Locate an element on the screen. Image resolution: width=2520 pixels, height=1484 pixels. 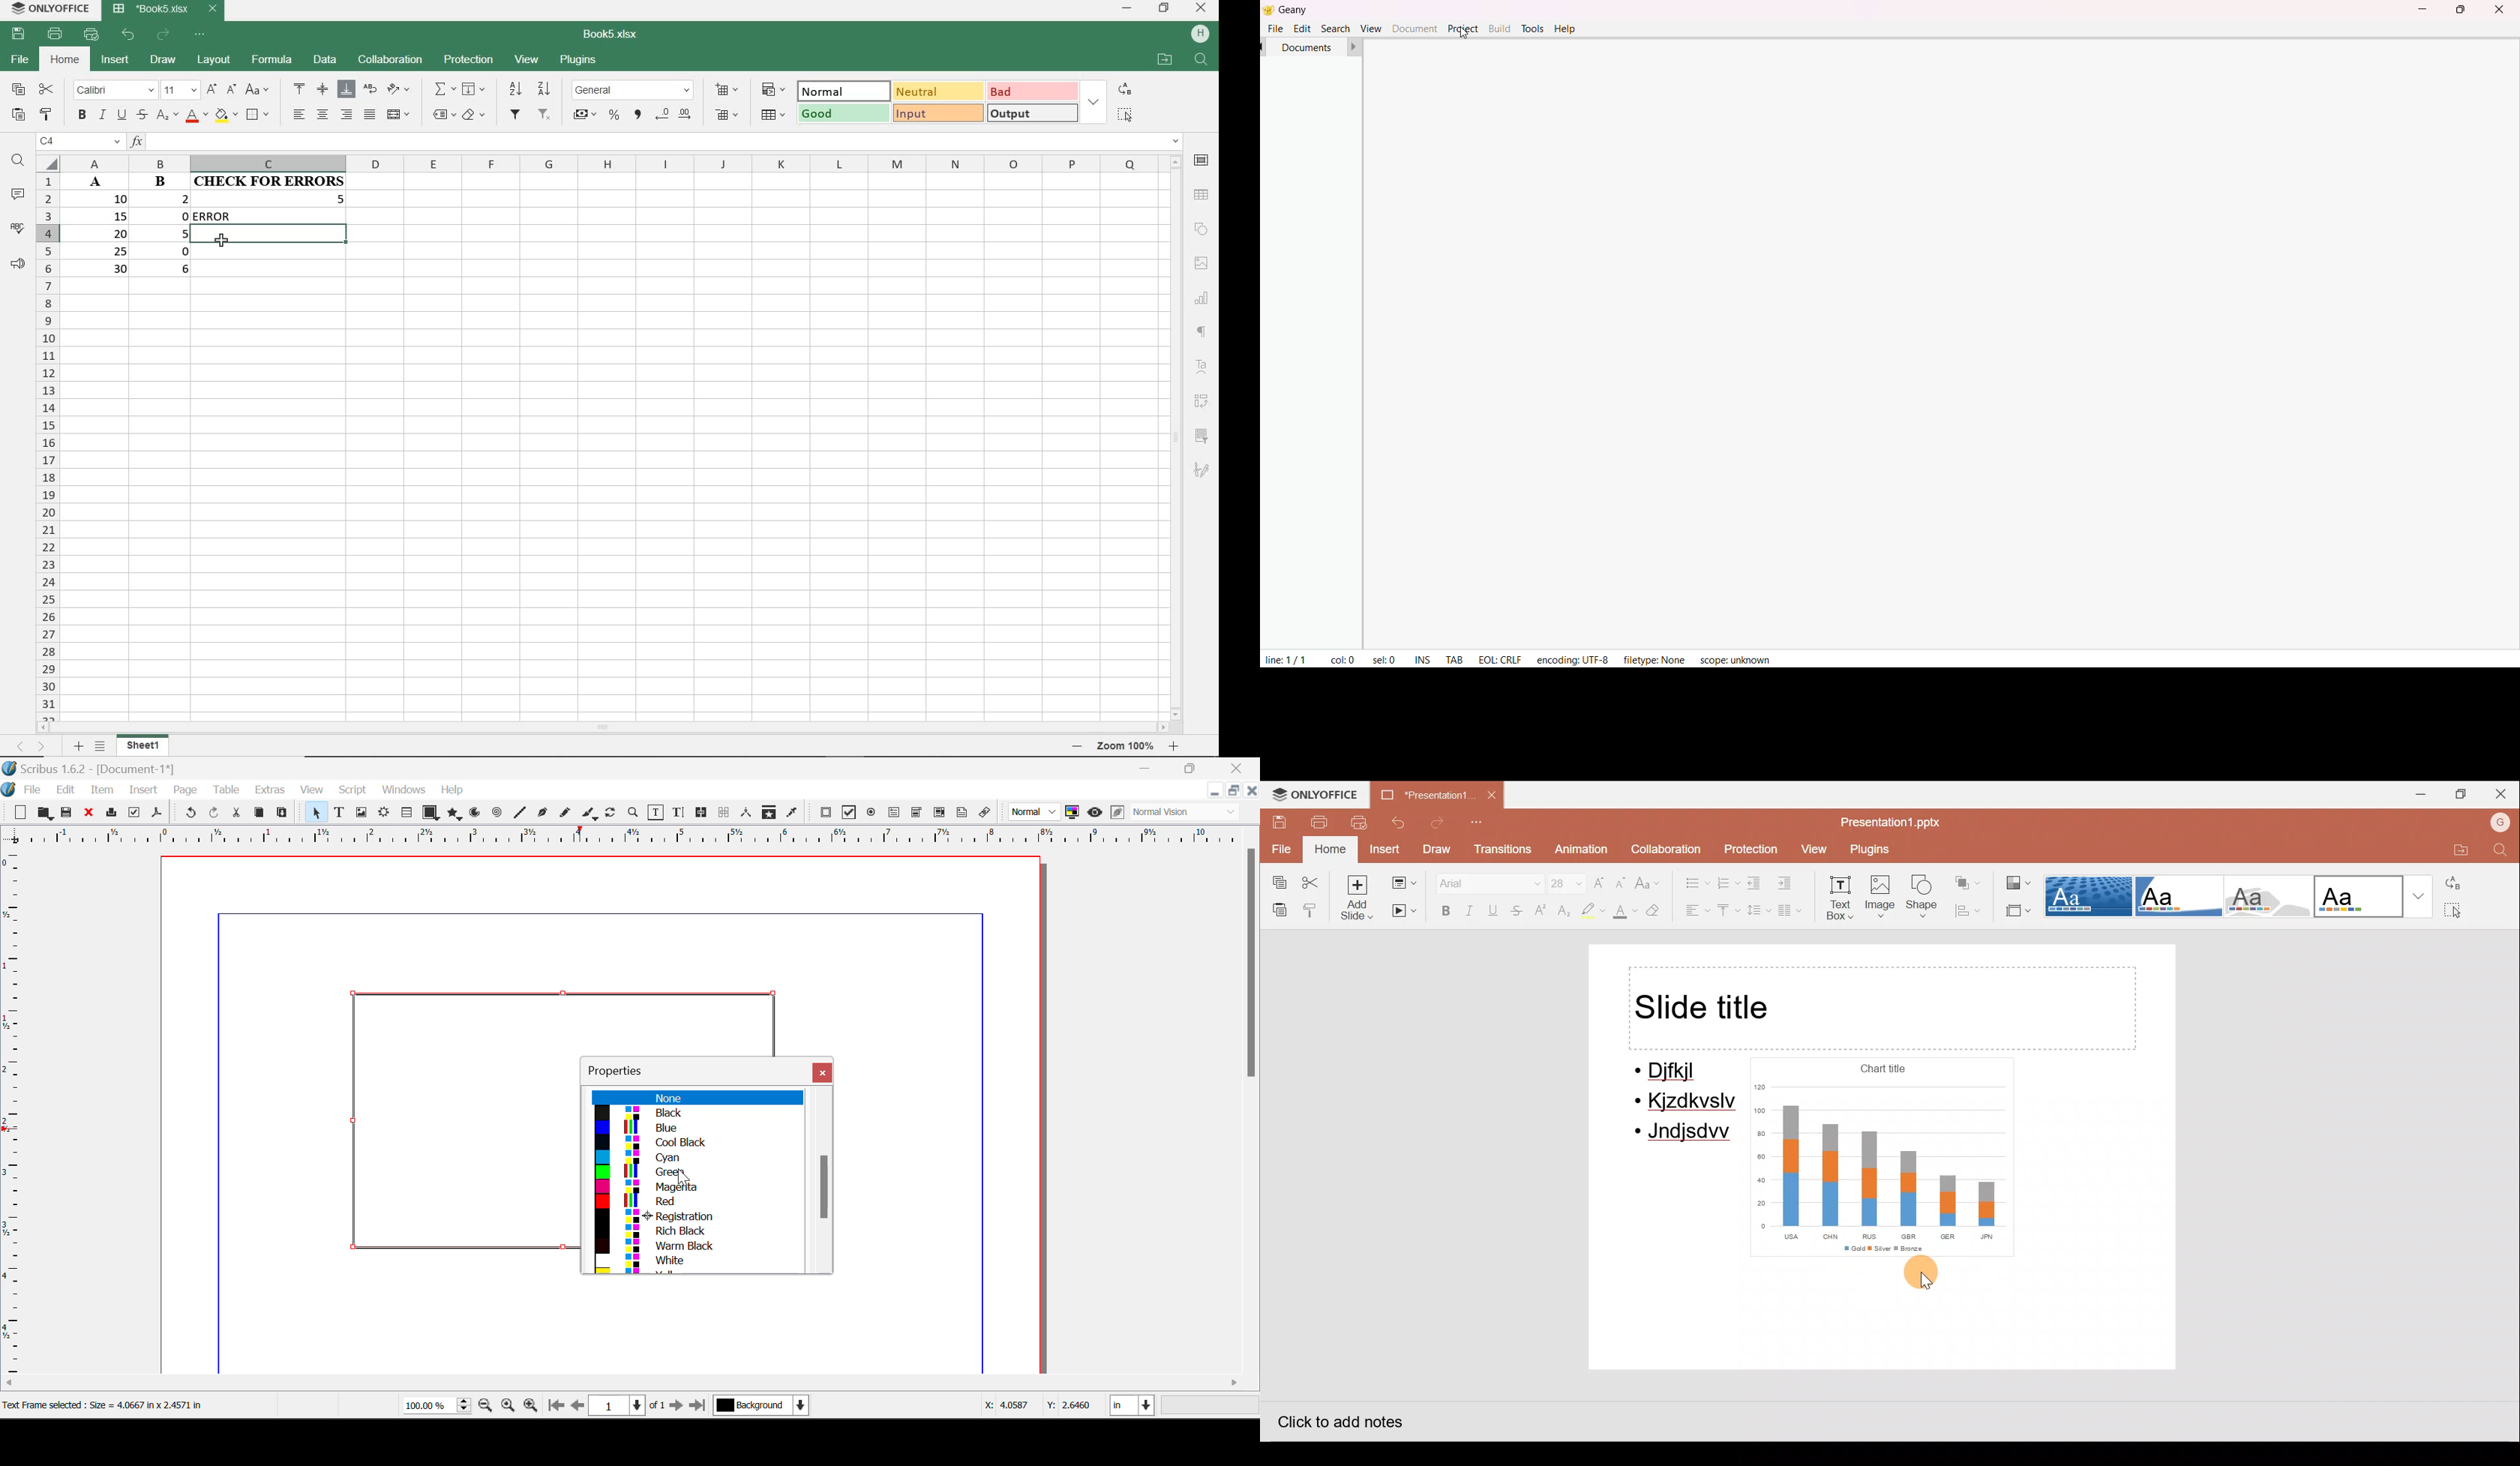
Draw is located at coordinates (1438, 849).